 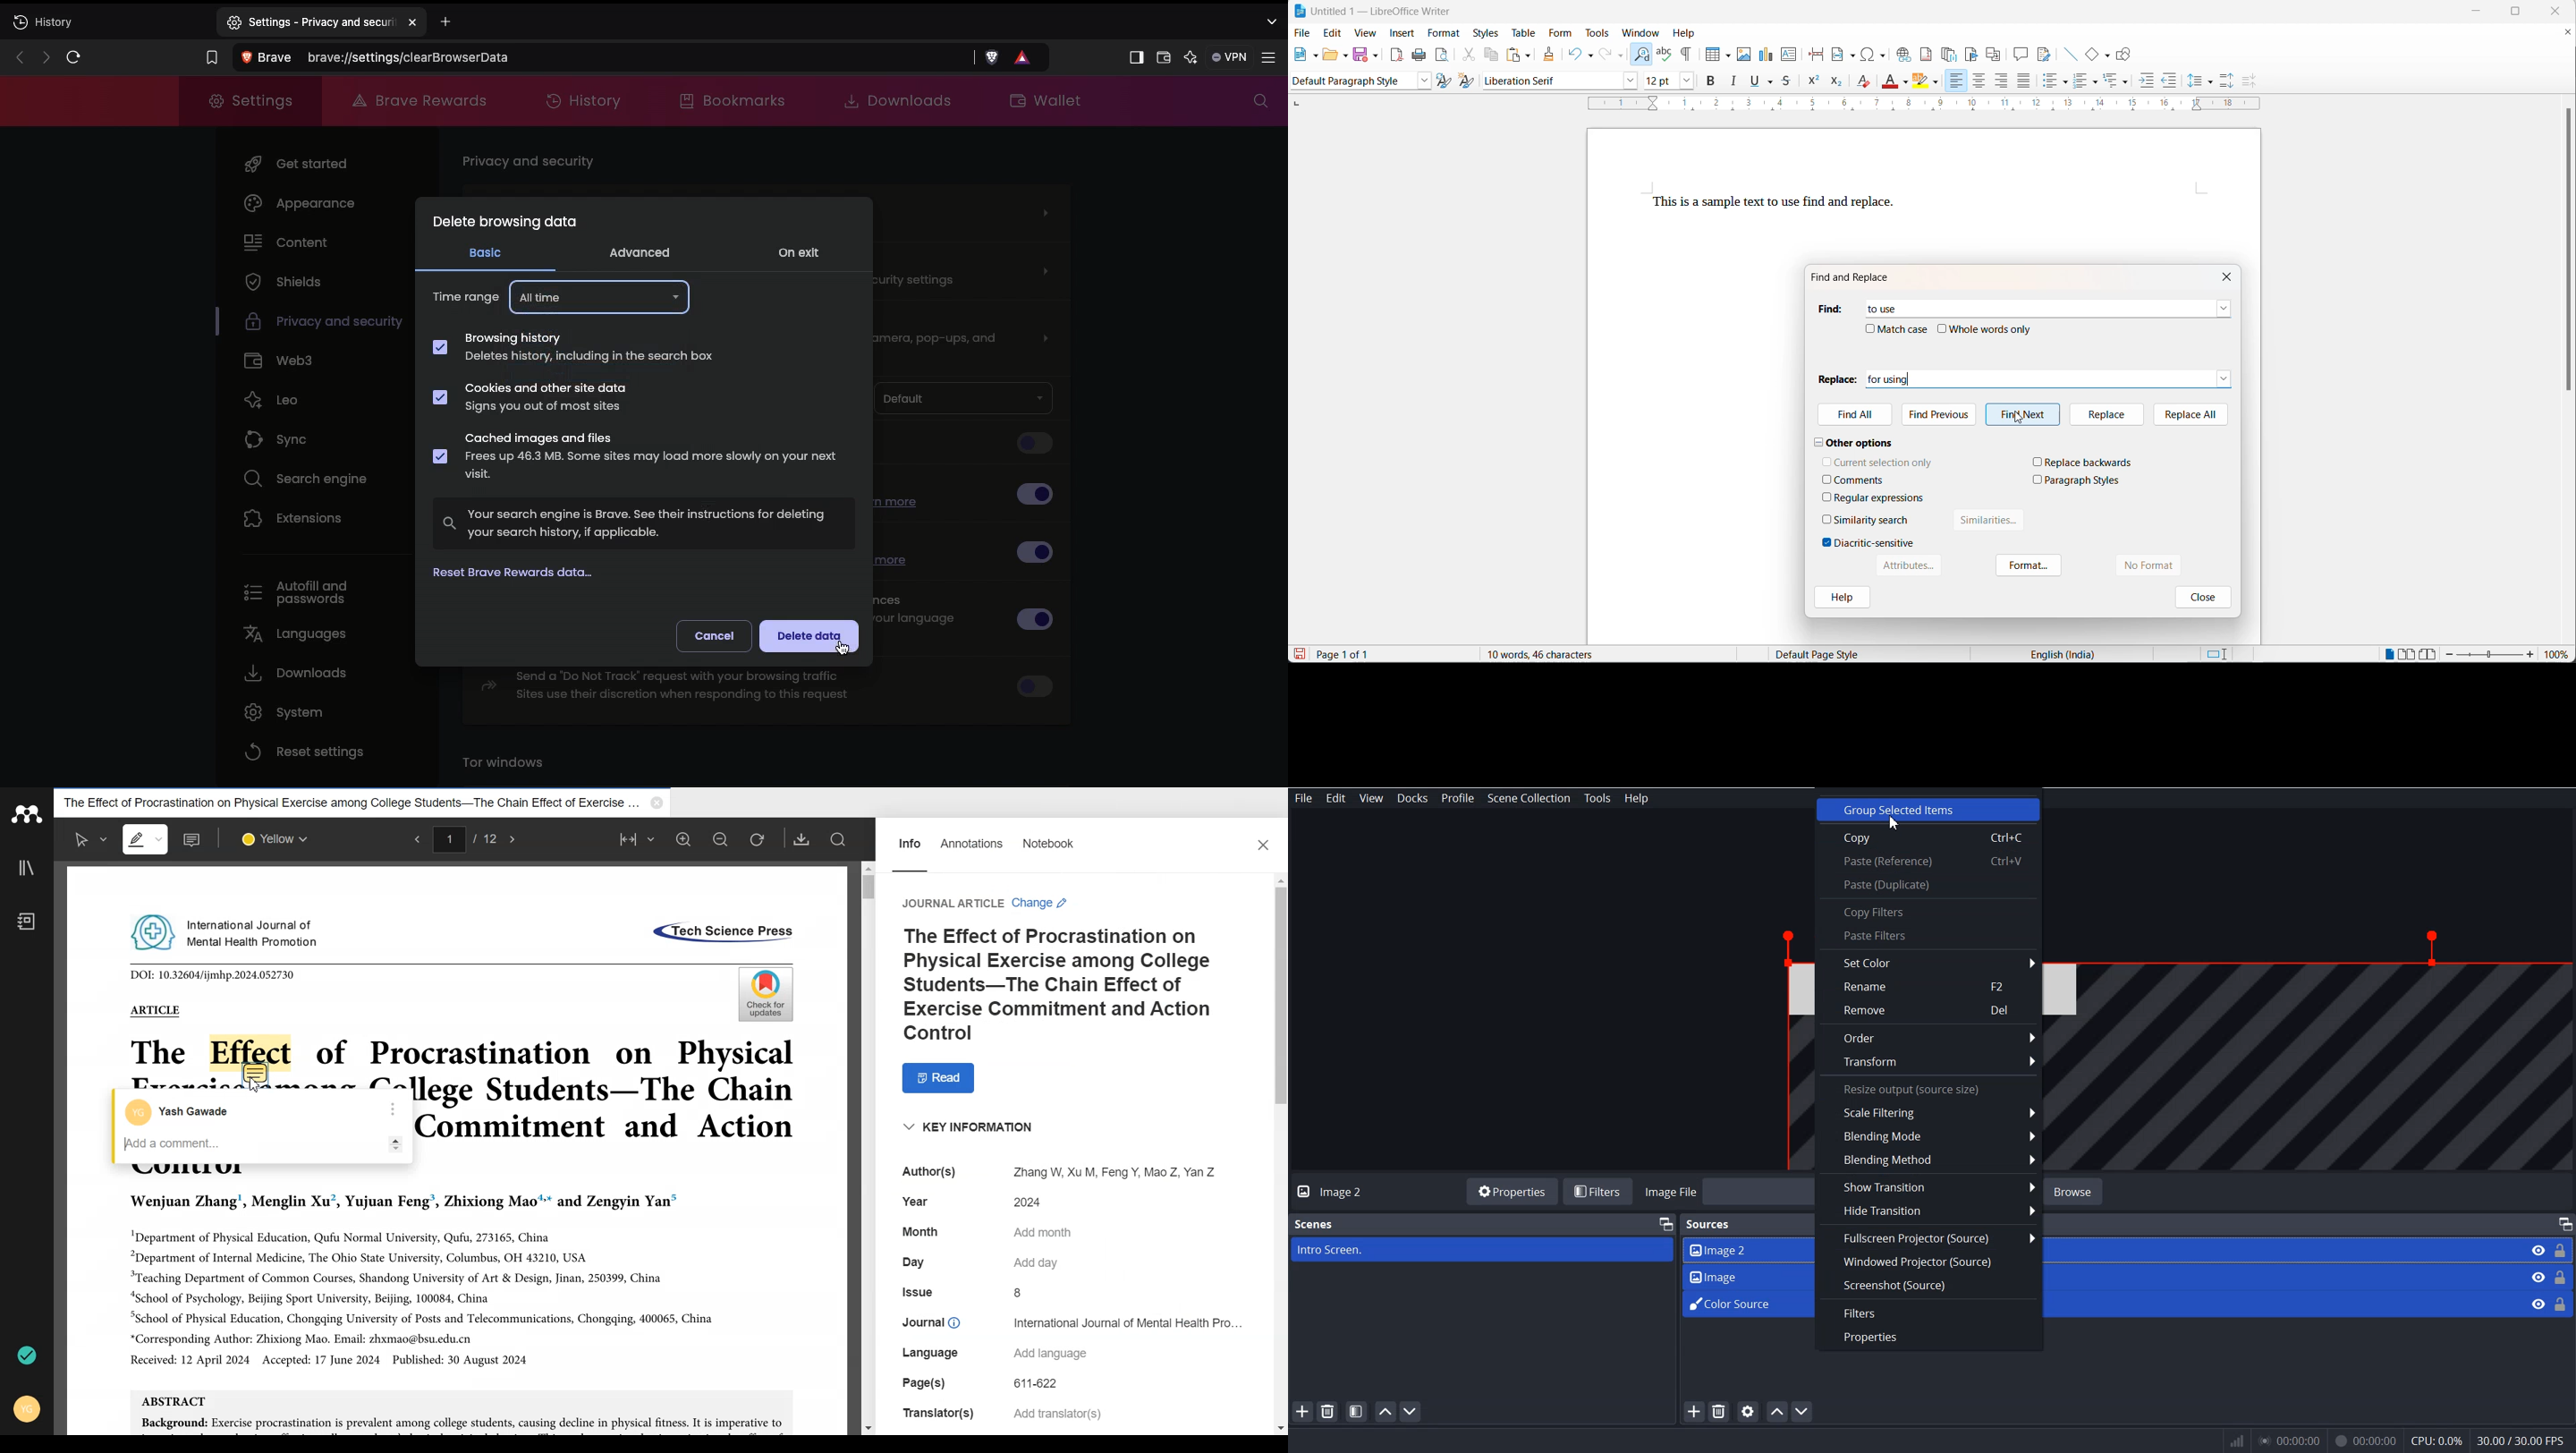 What do you see at coordinates (415, 839) in the screenshot?
I see `Previous` at bounding box center [415, 839].